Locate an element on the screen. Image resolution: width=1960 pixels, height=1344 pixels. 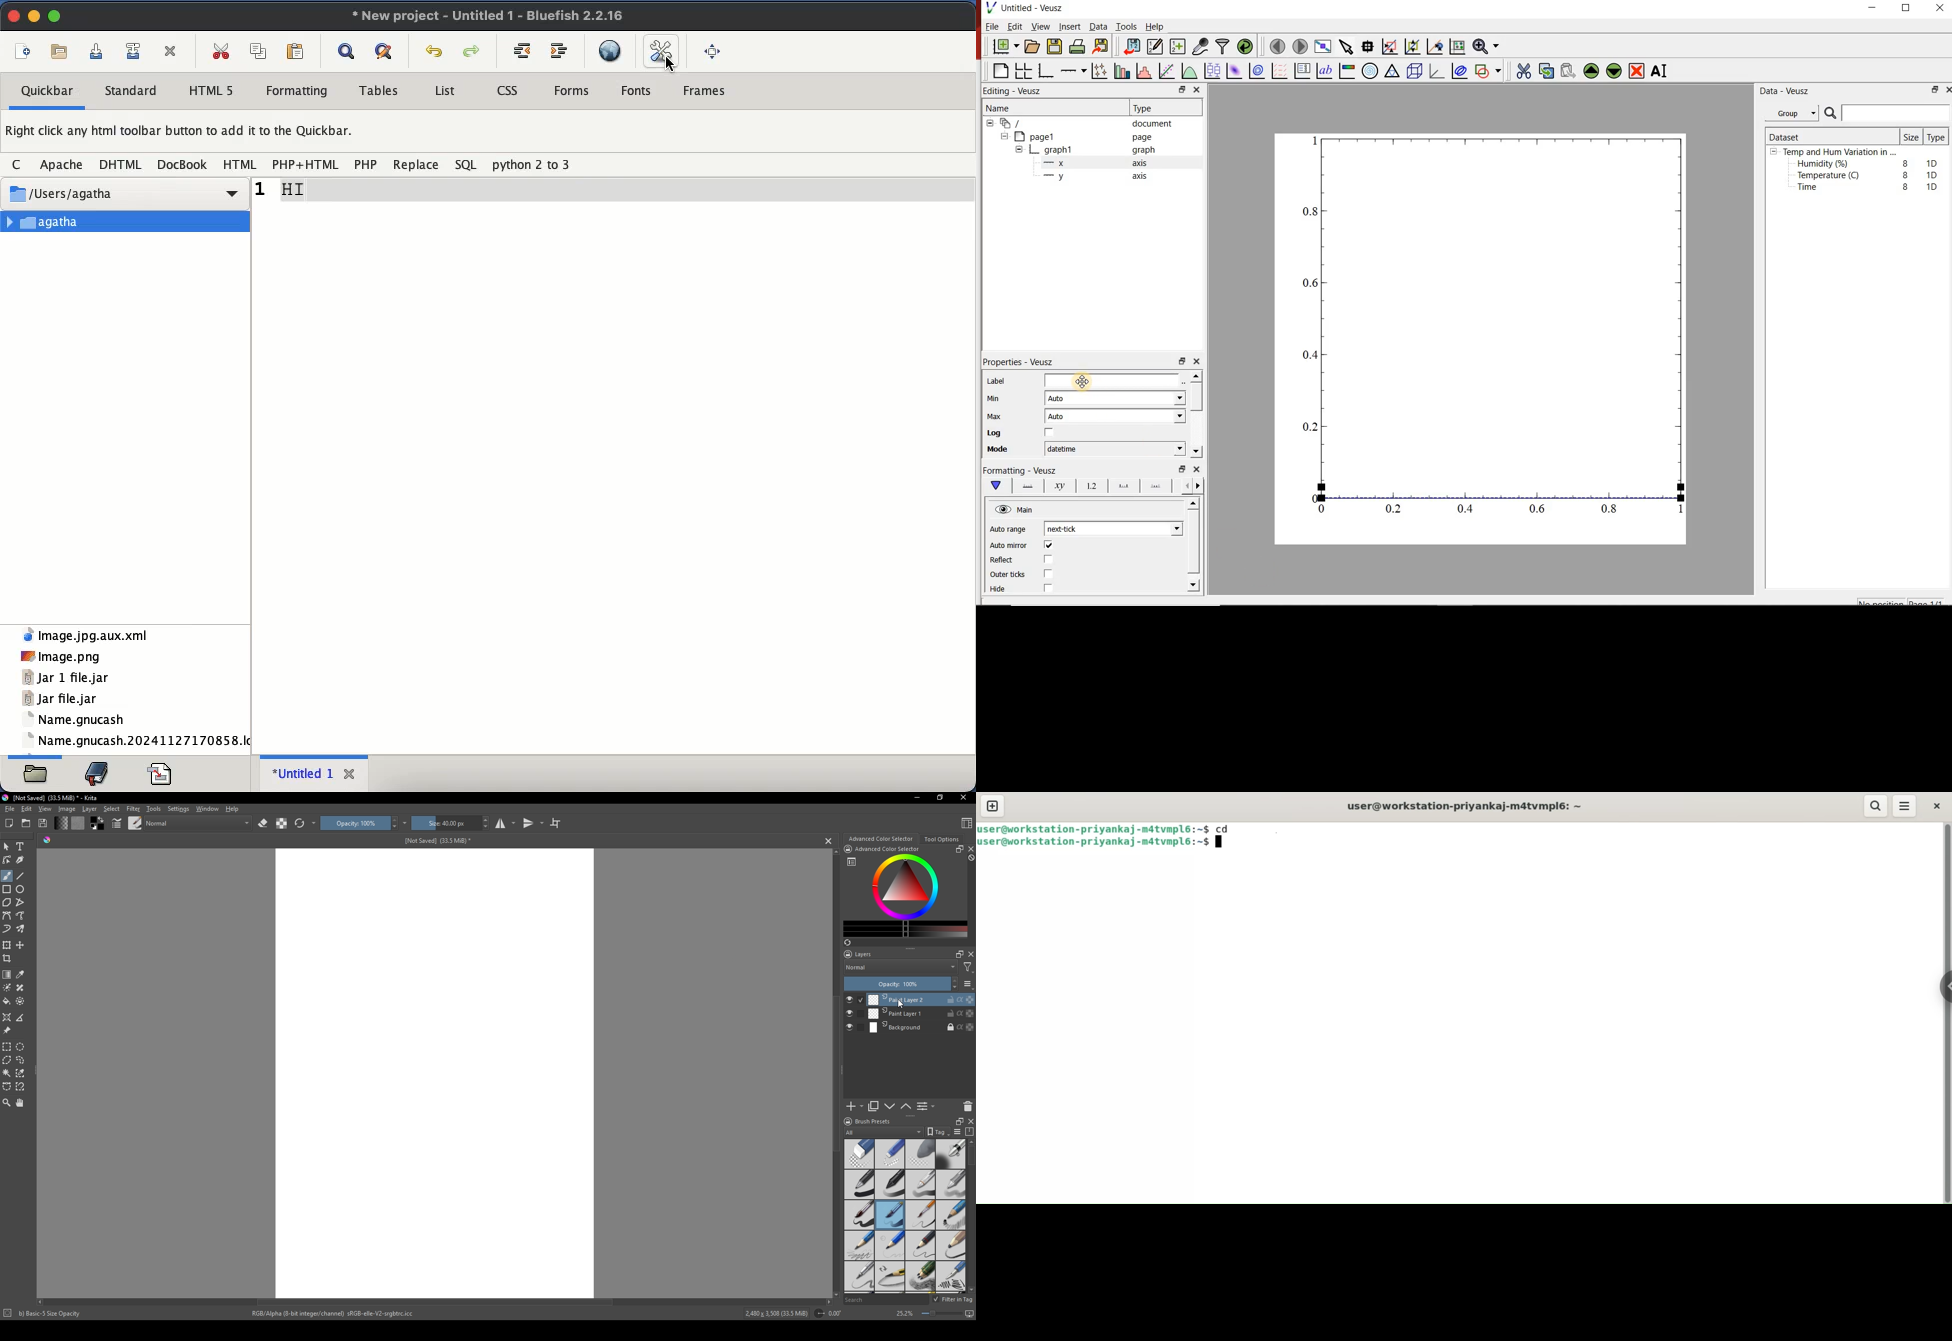
0.00 is located at coordinates (838, 1314).